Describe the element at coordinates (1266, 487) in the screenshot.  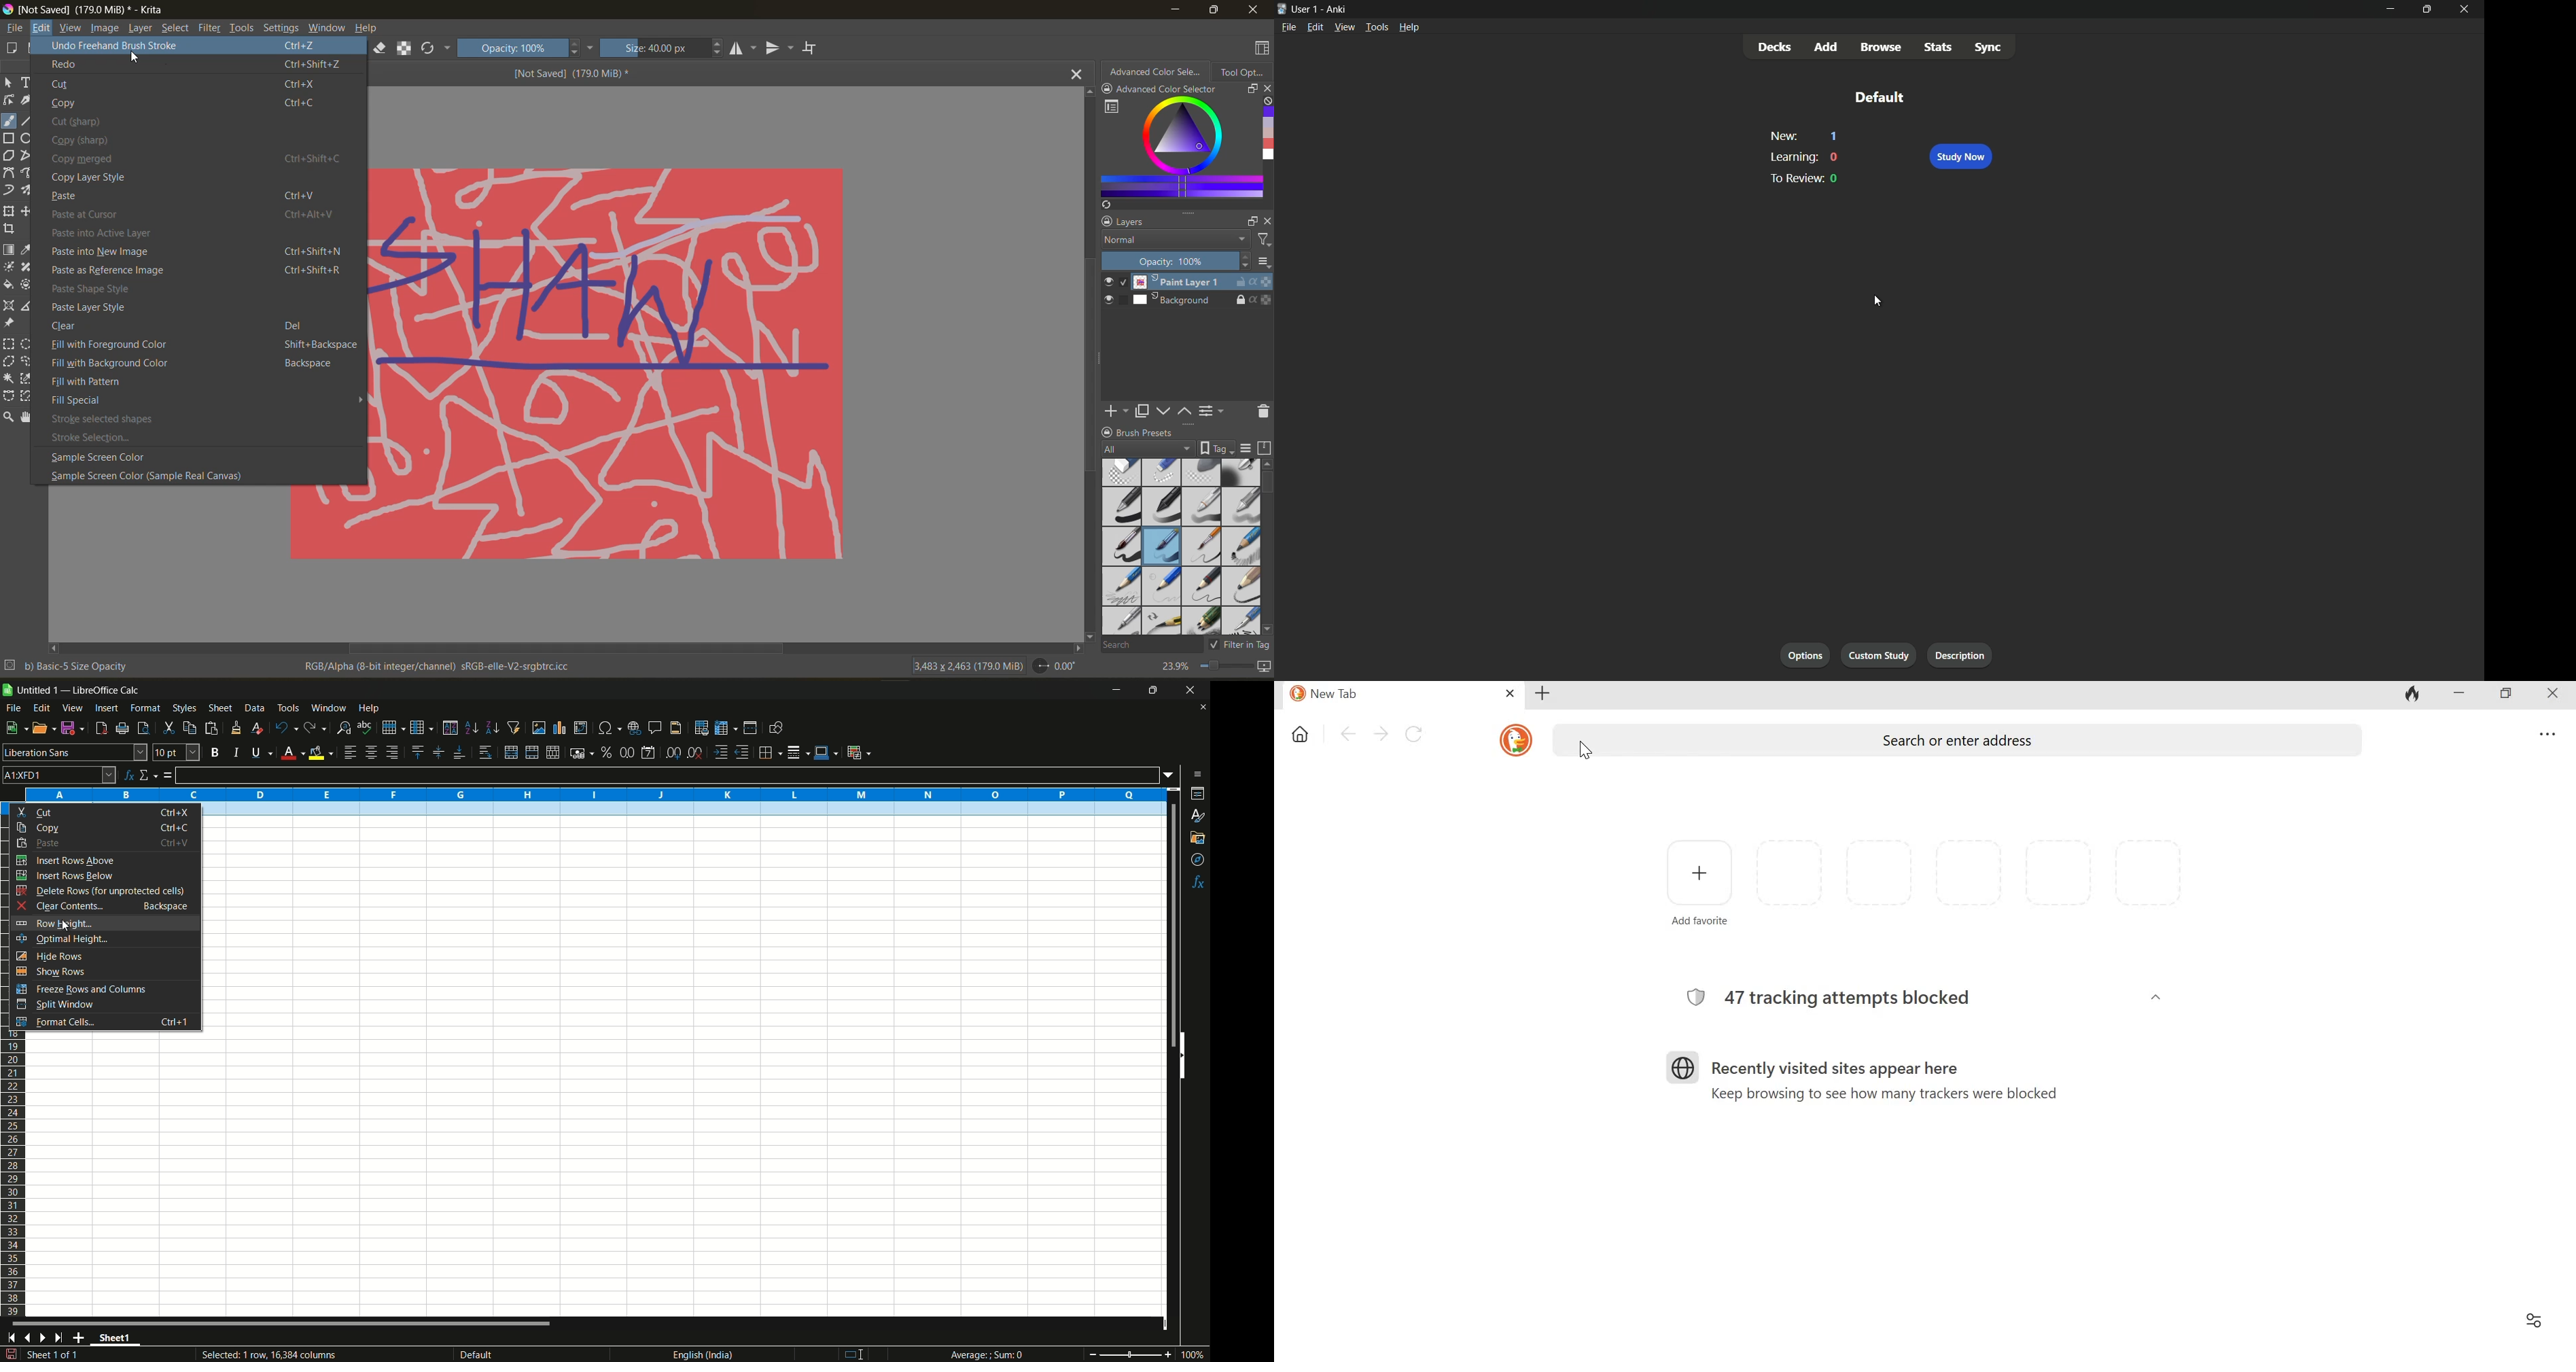
I see `vertical scroll bar` at that location.